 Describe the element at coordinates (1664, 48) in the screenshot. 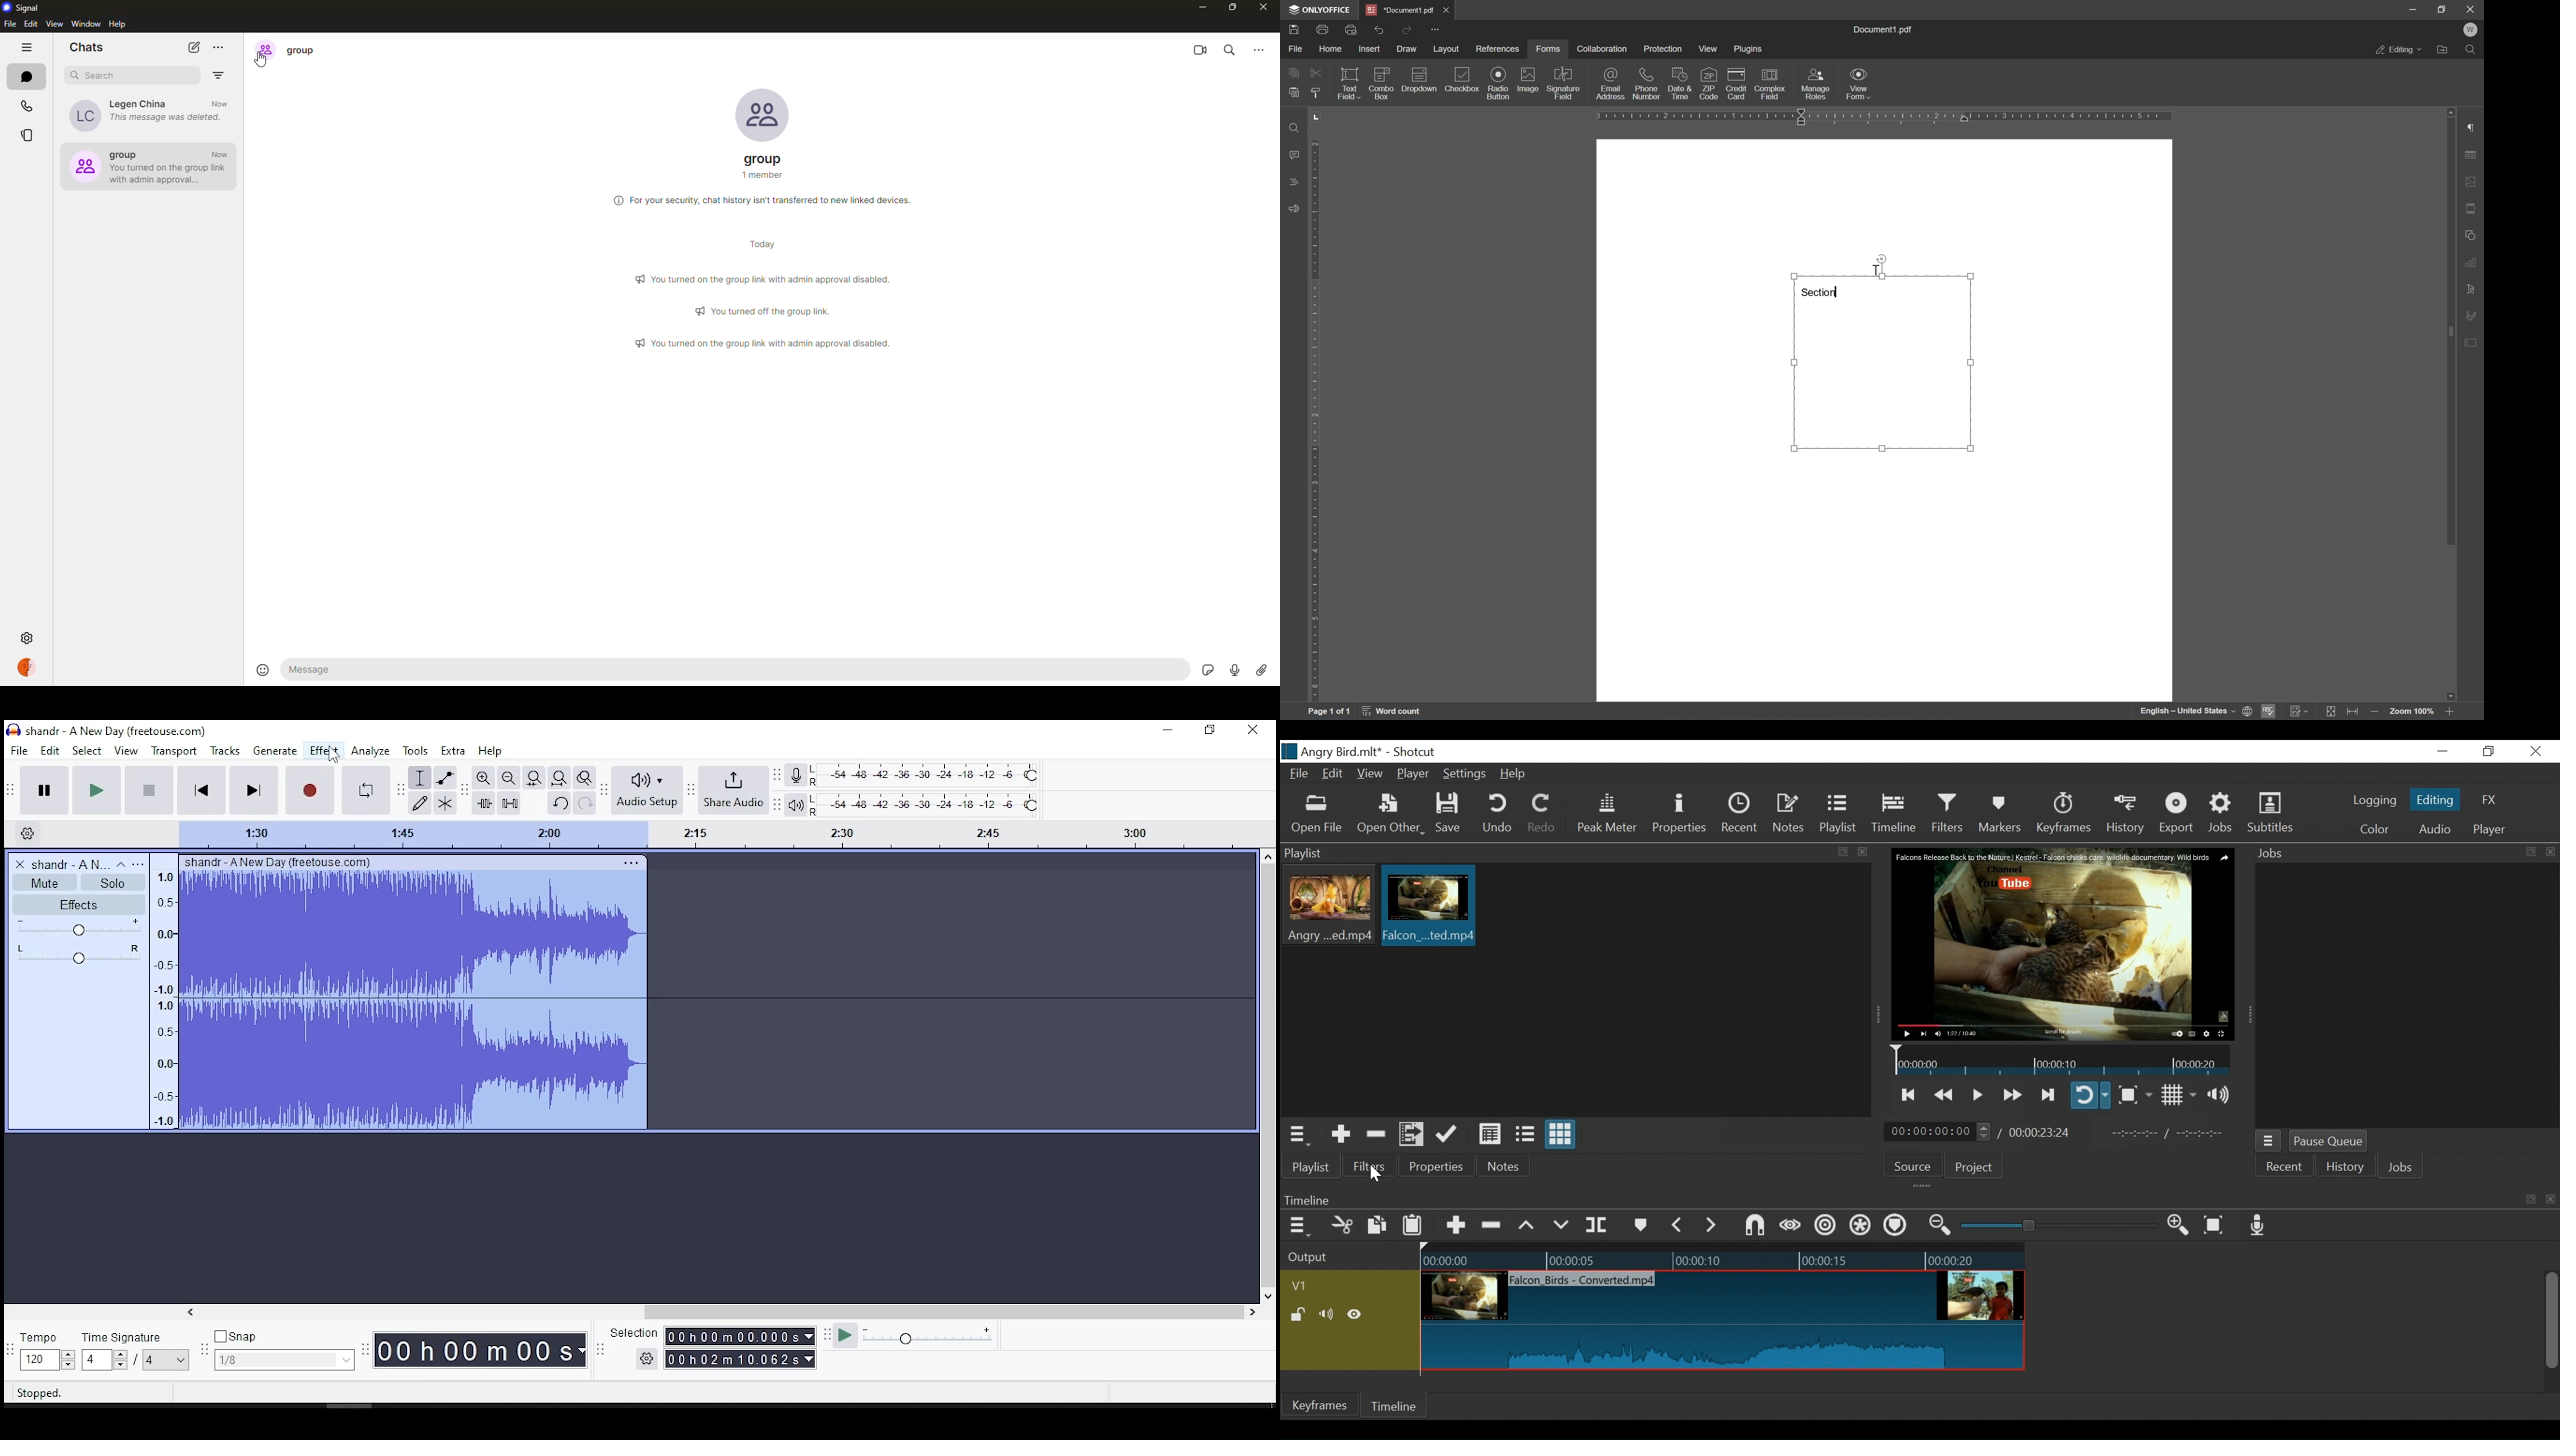

I see `protection` at that location.